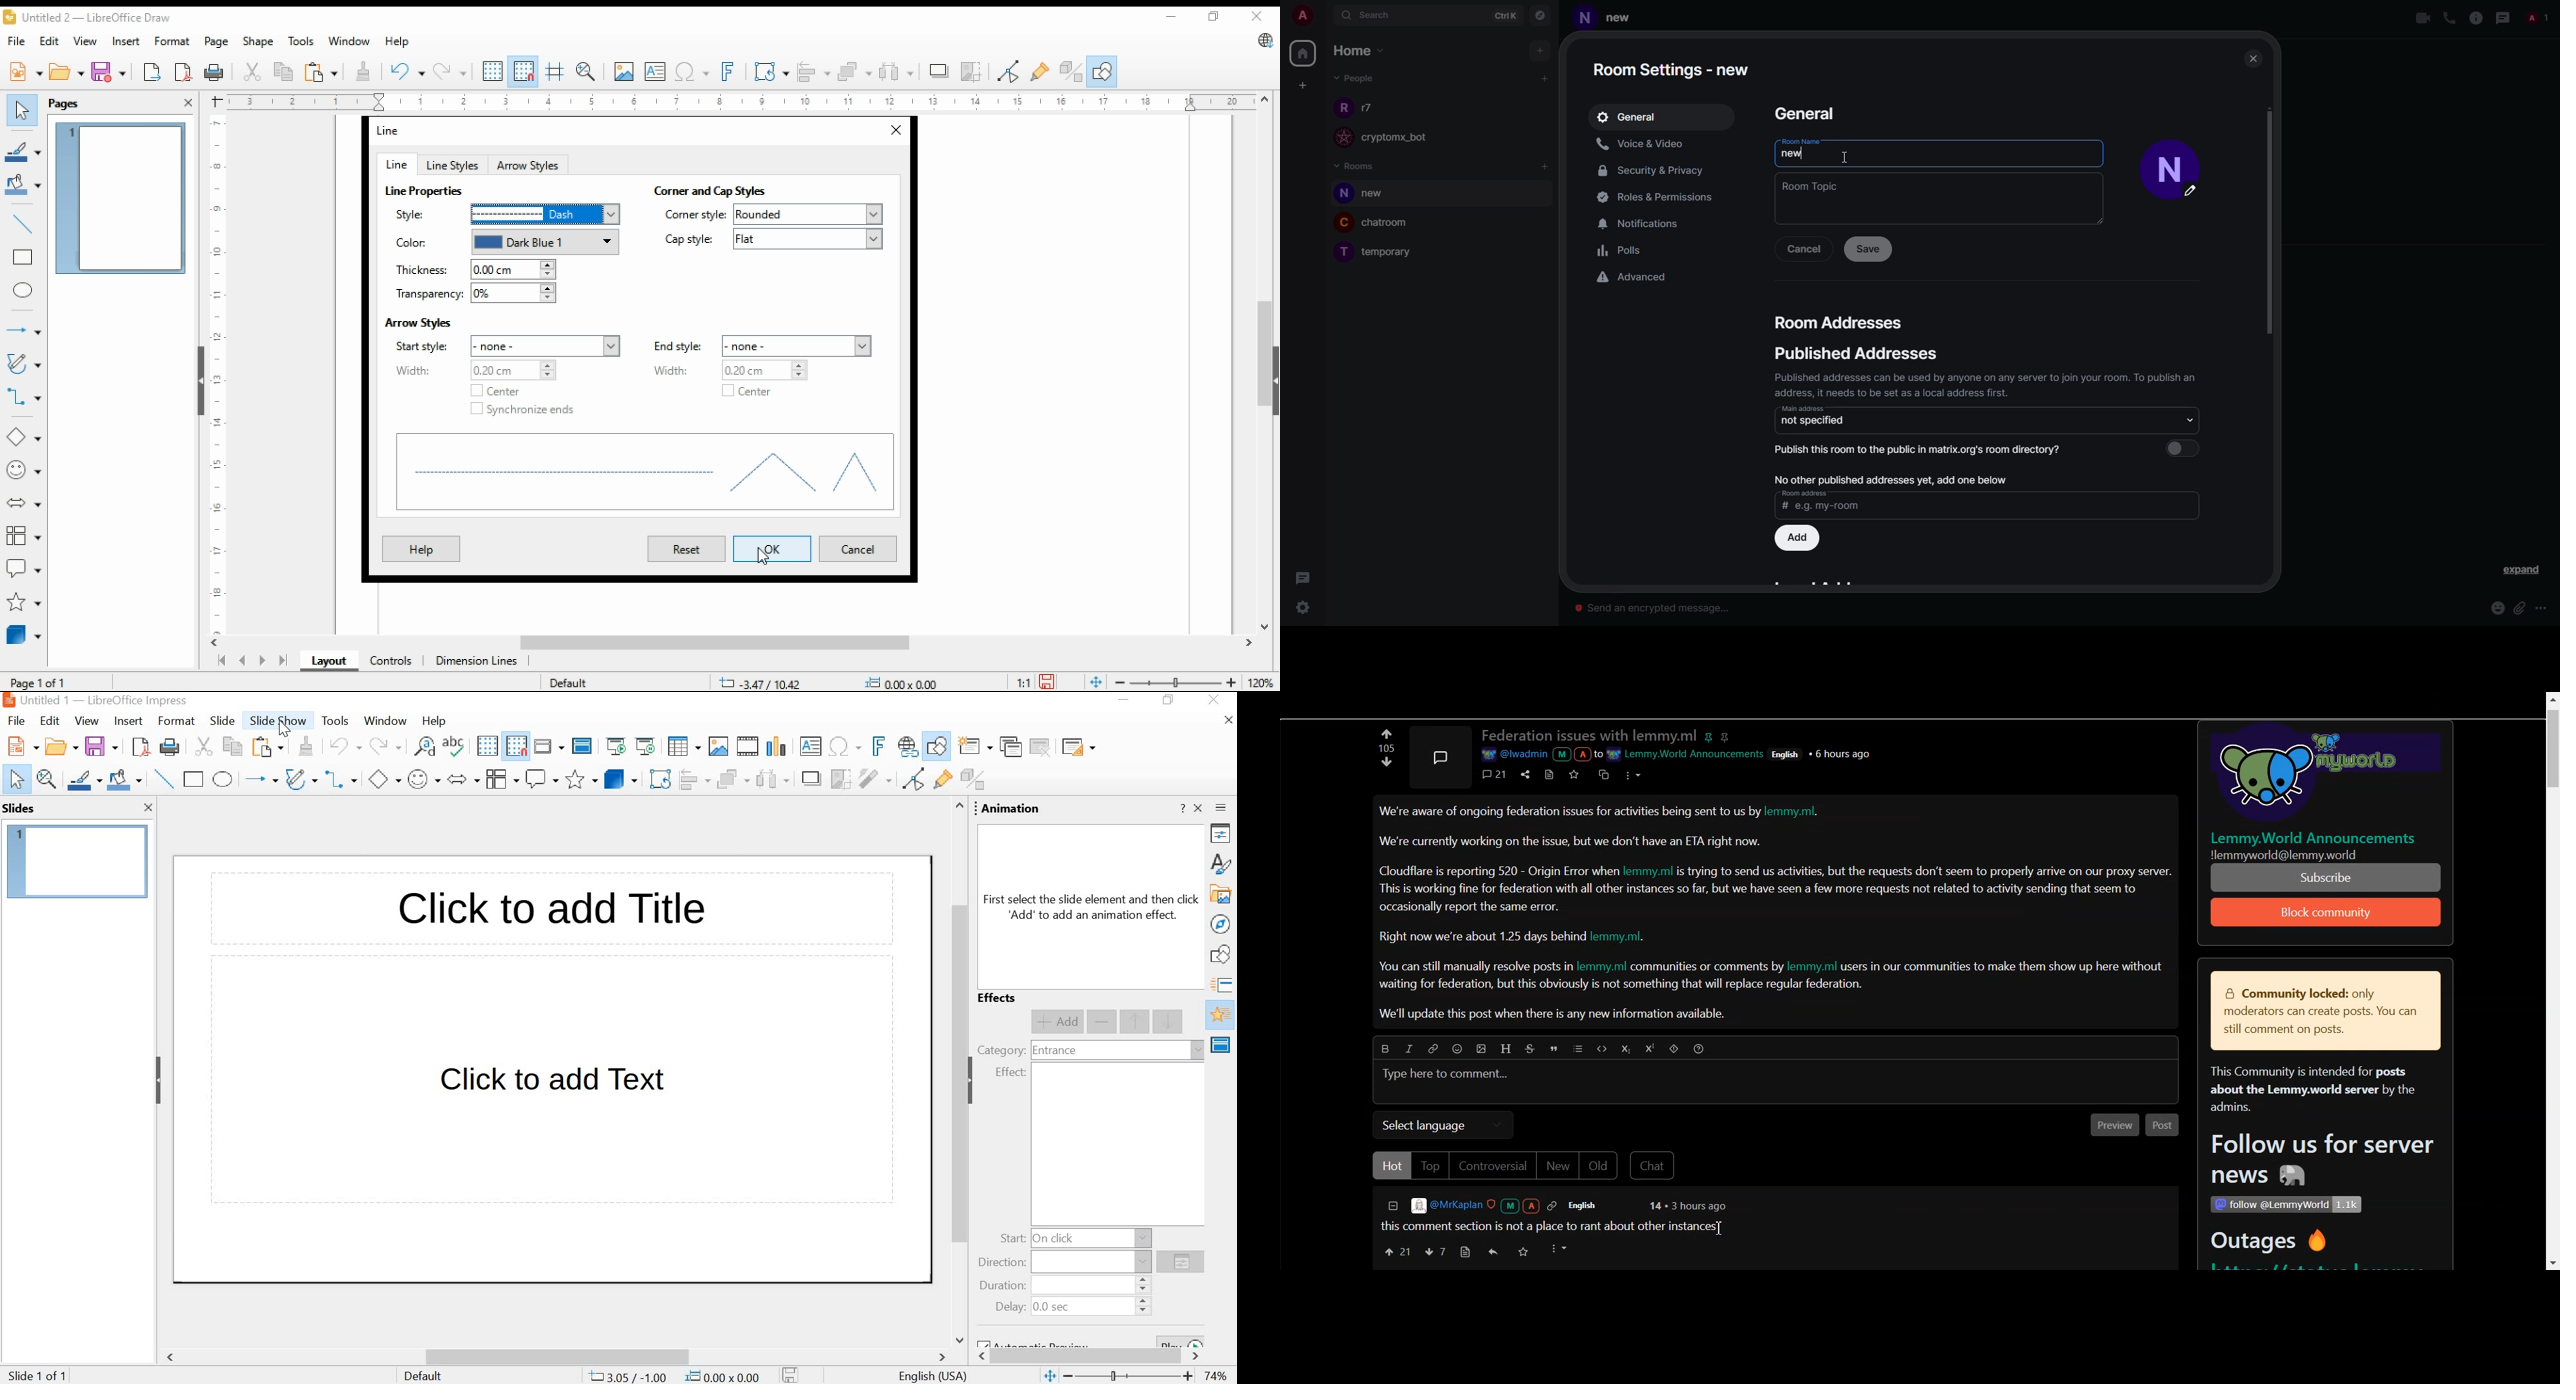 This screenshot has width=2576, height=1400. Describe the element at coordinates (1215, 1376) in the screenshot. I see `zoom percent` at that location.